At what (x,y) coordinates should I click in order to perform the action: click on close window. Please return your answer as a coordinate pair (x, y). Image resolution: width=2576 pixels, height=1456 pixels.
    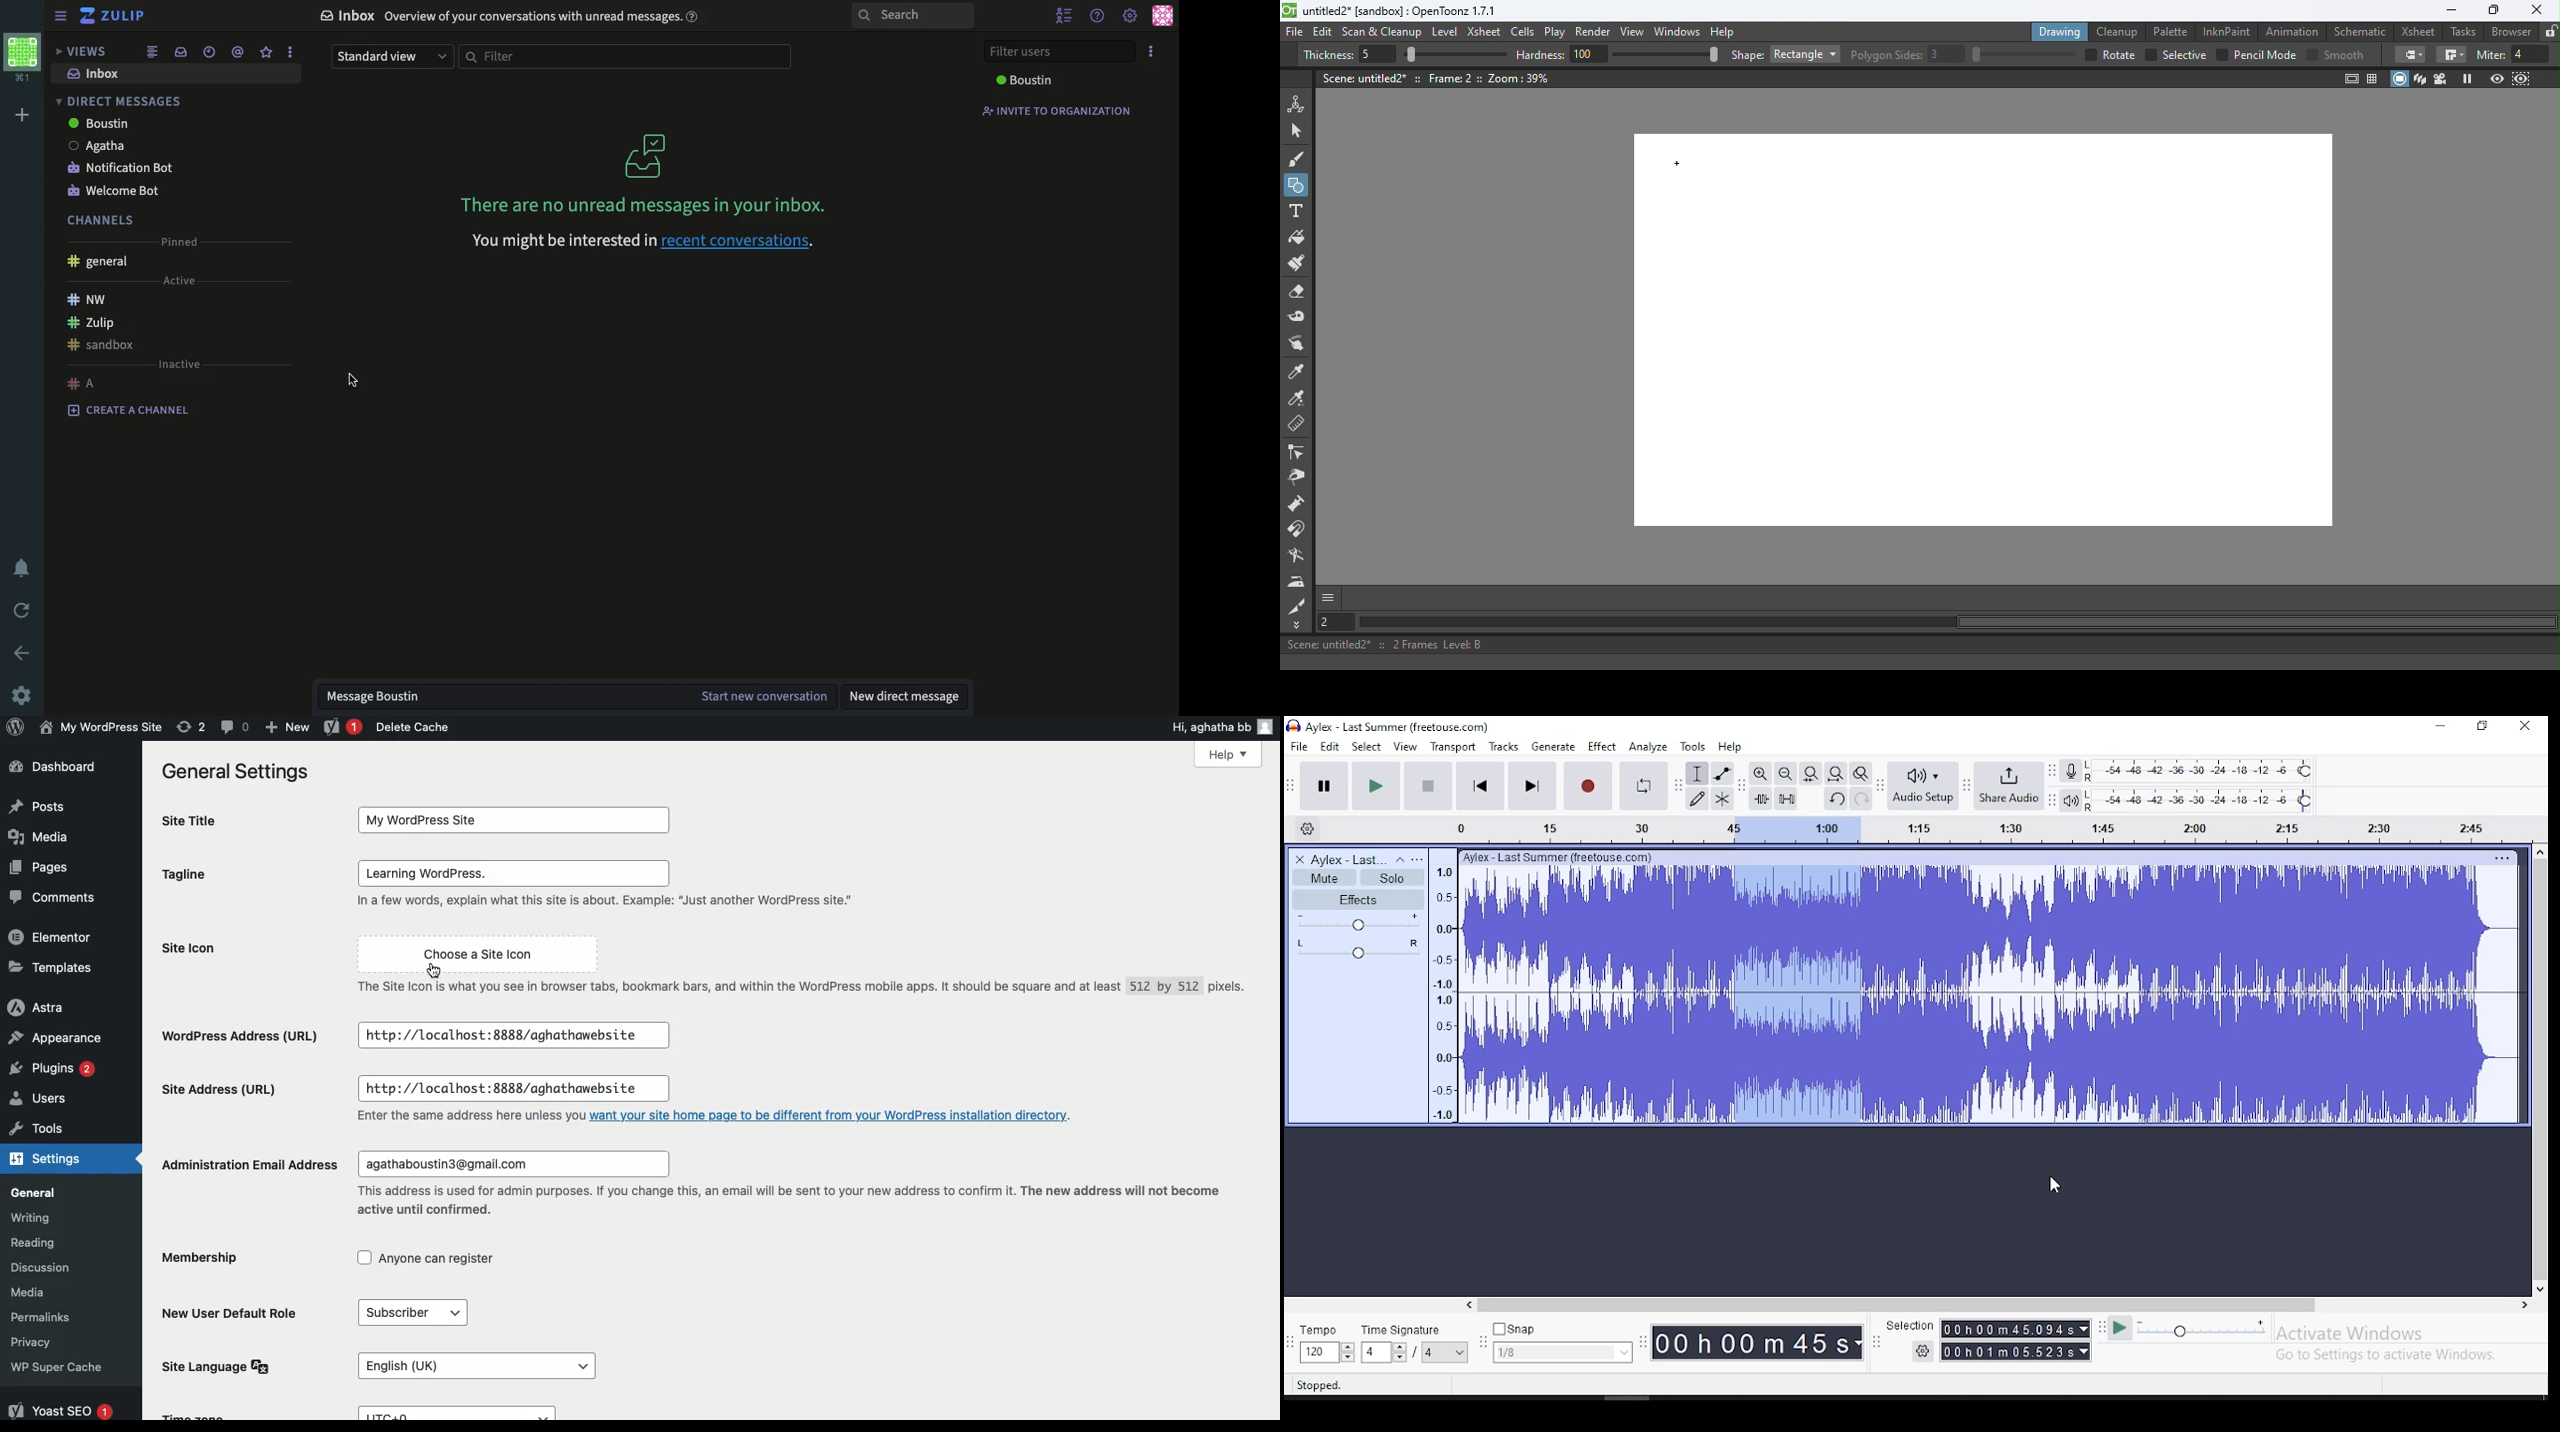
    Looking at the image, I should click on (2526, 727).